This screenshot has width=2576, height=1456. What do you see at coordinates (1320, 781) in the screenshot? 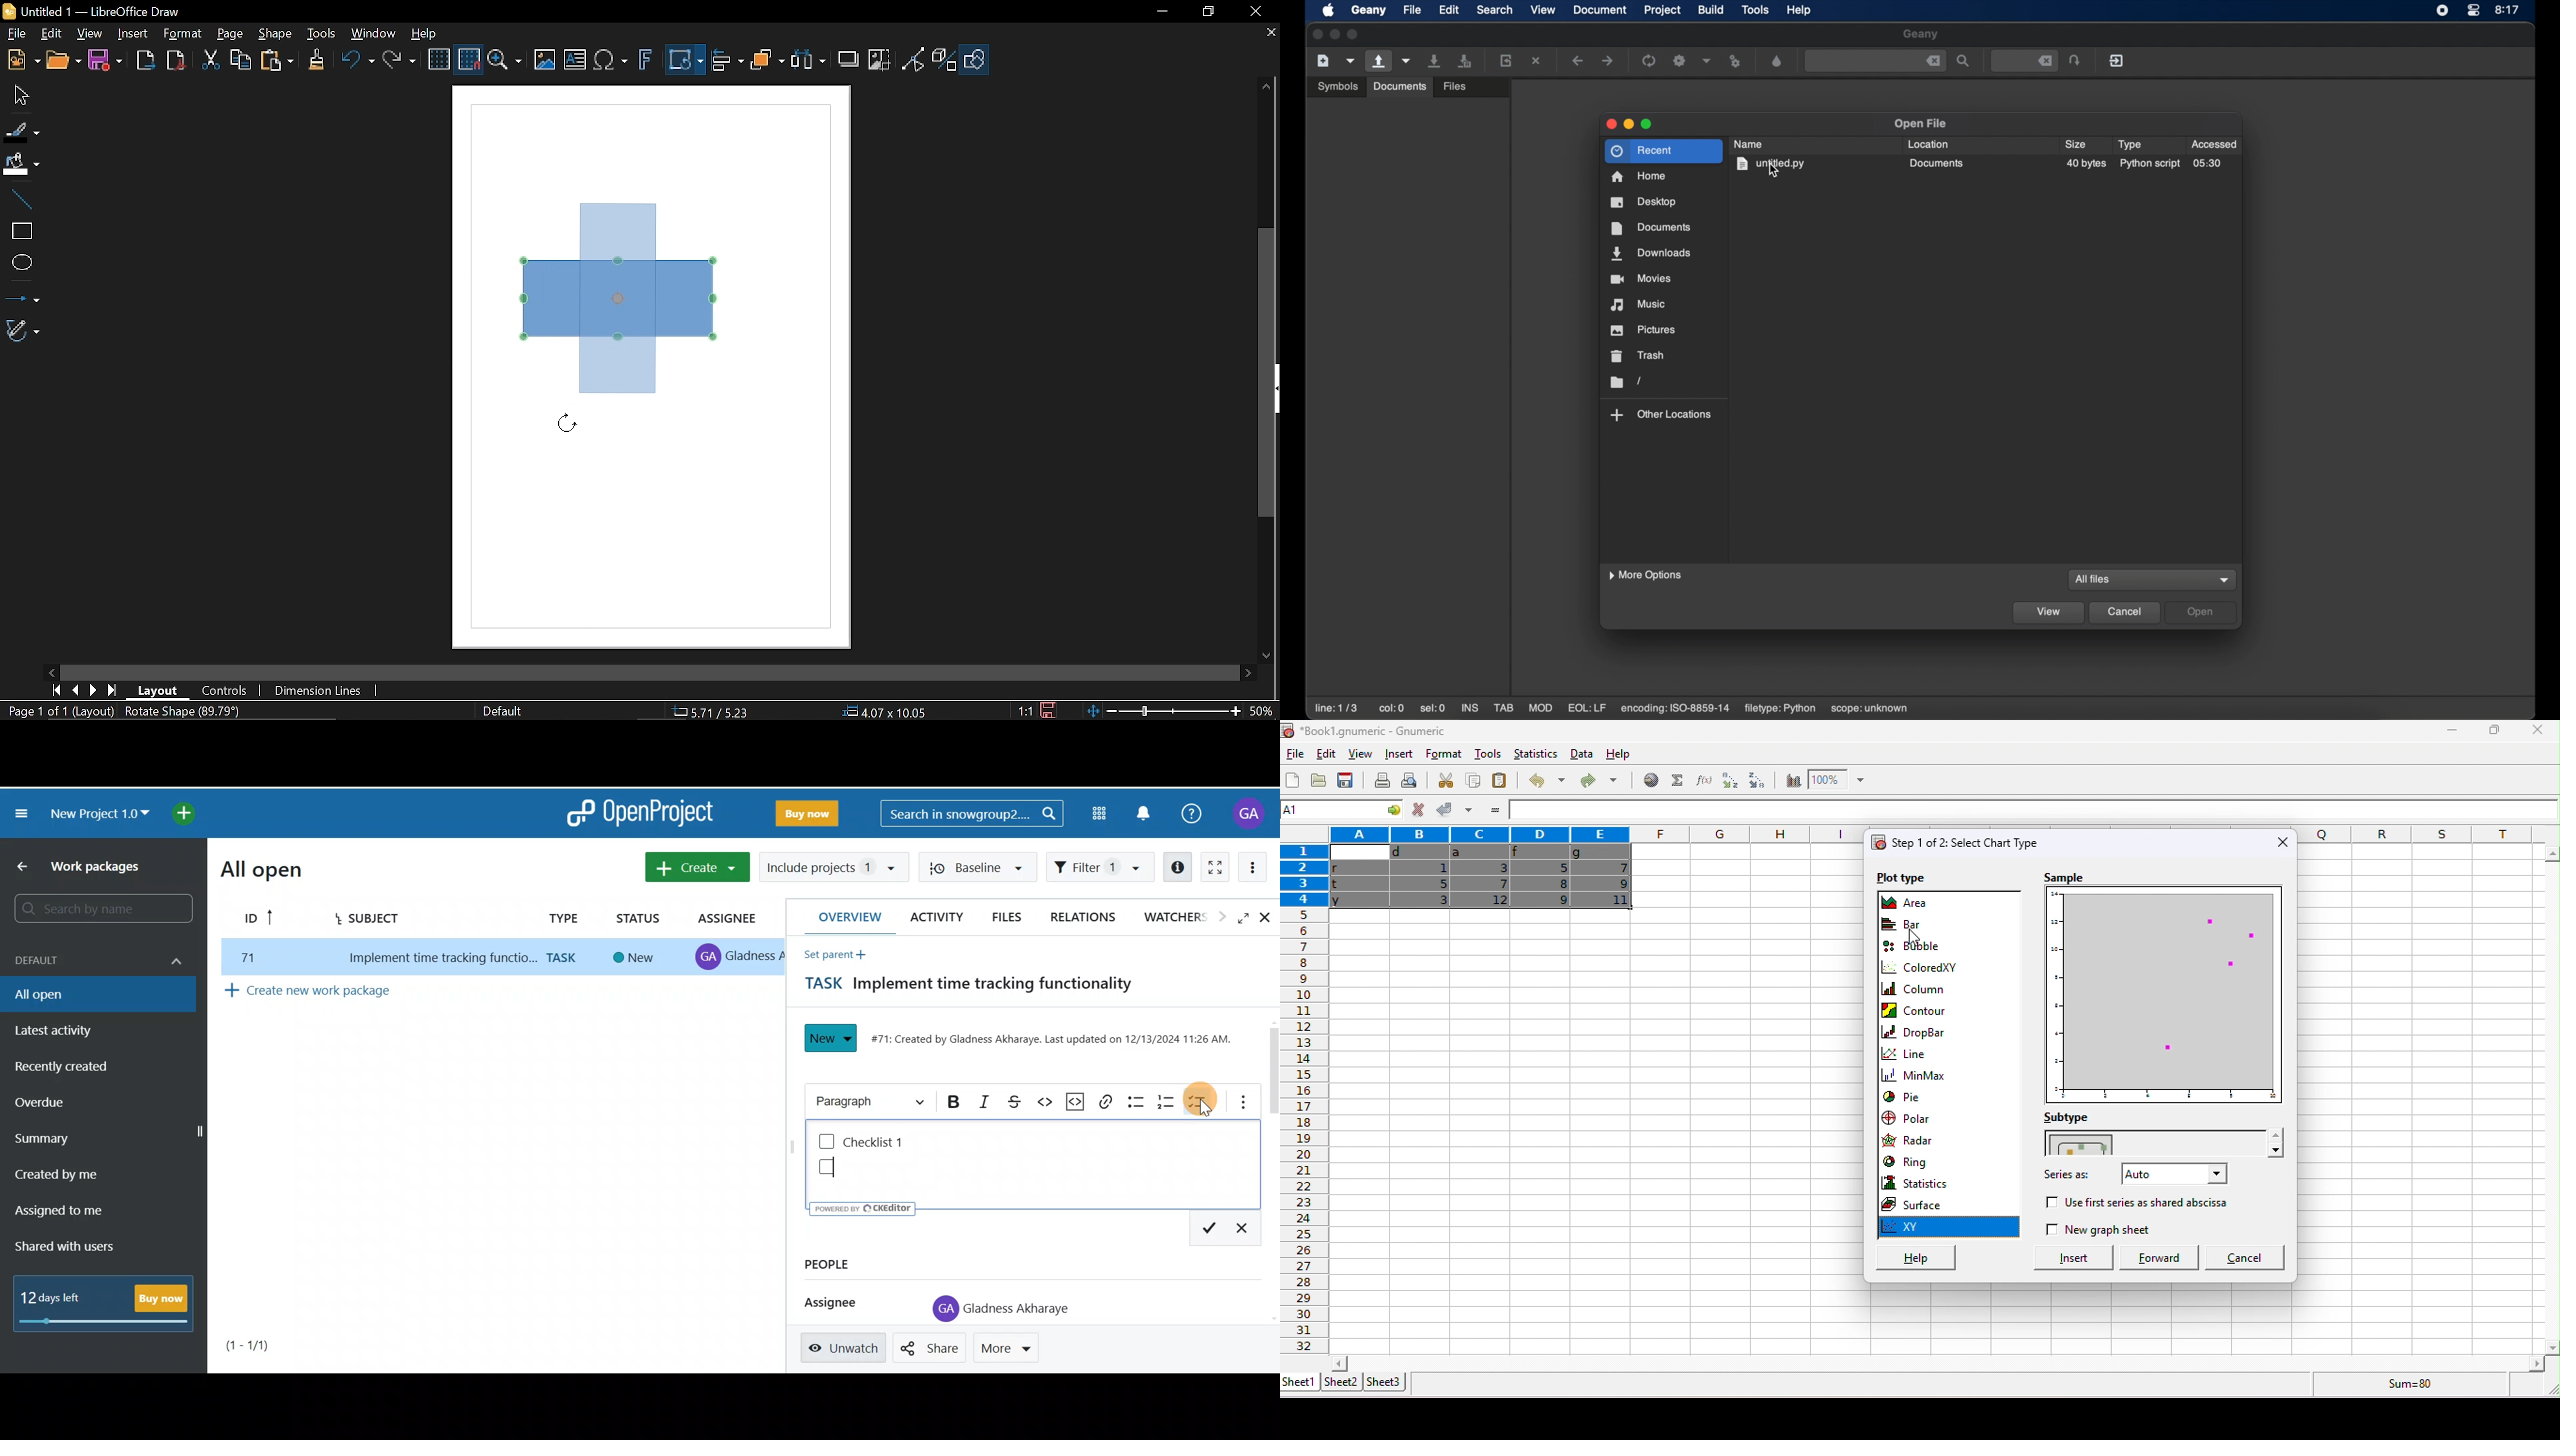
I see `open` at bounding box center [1320, 781].